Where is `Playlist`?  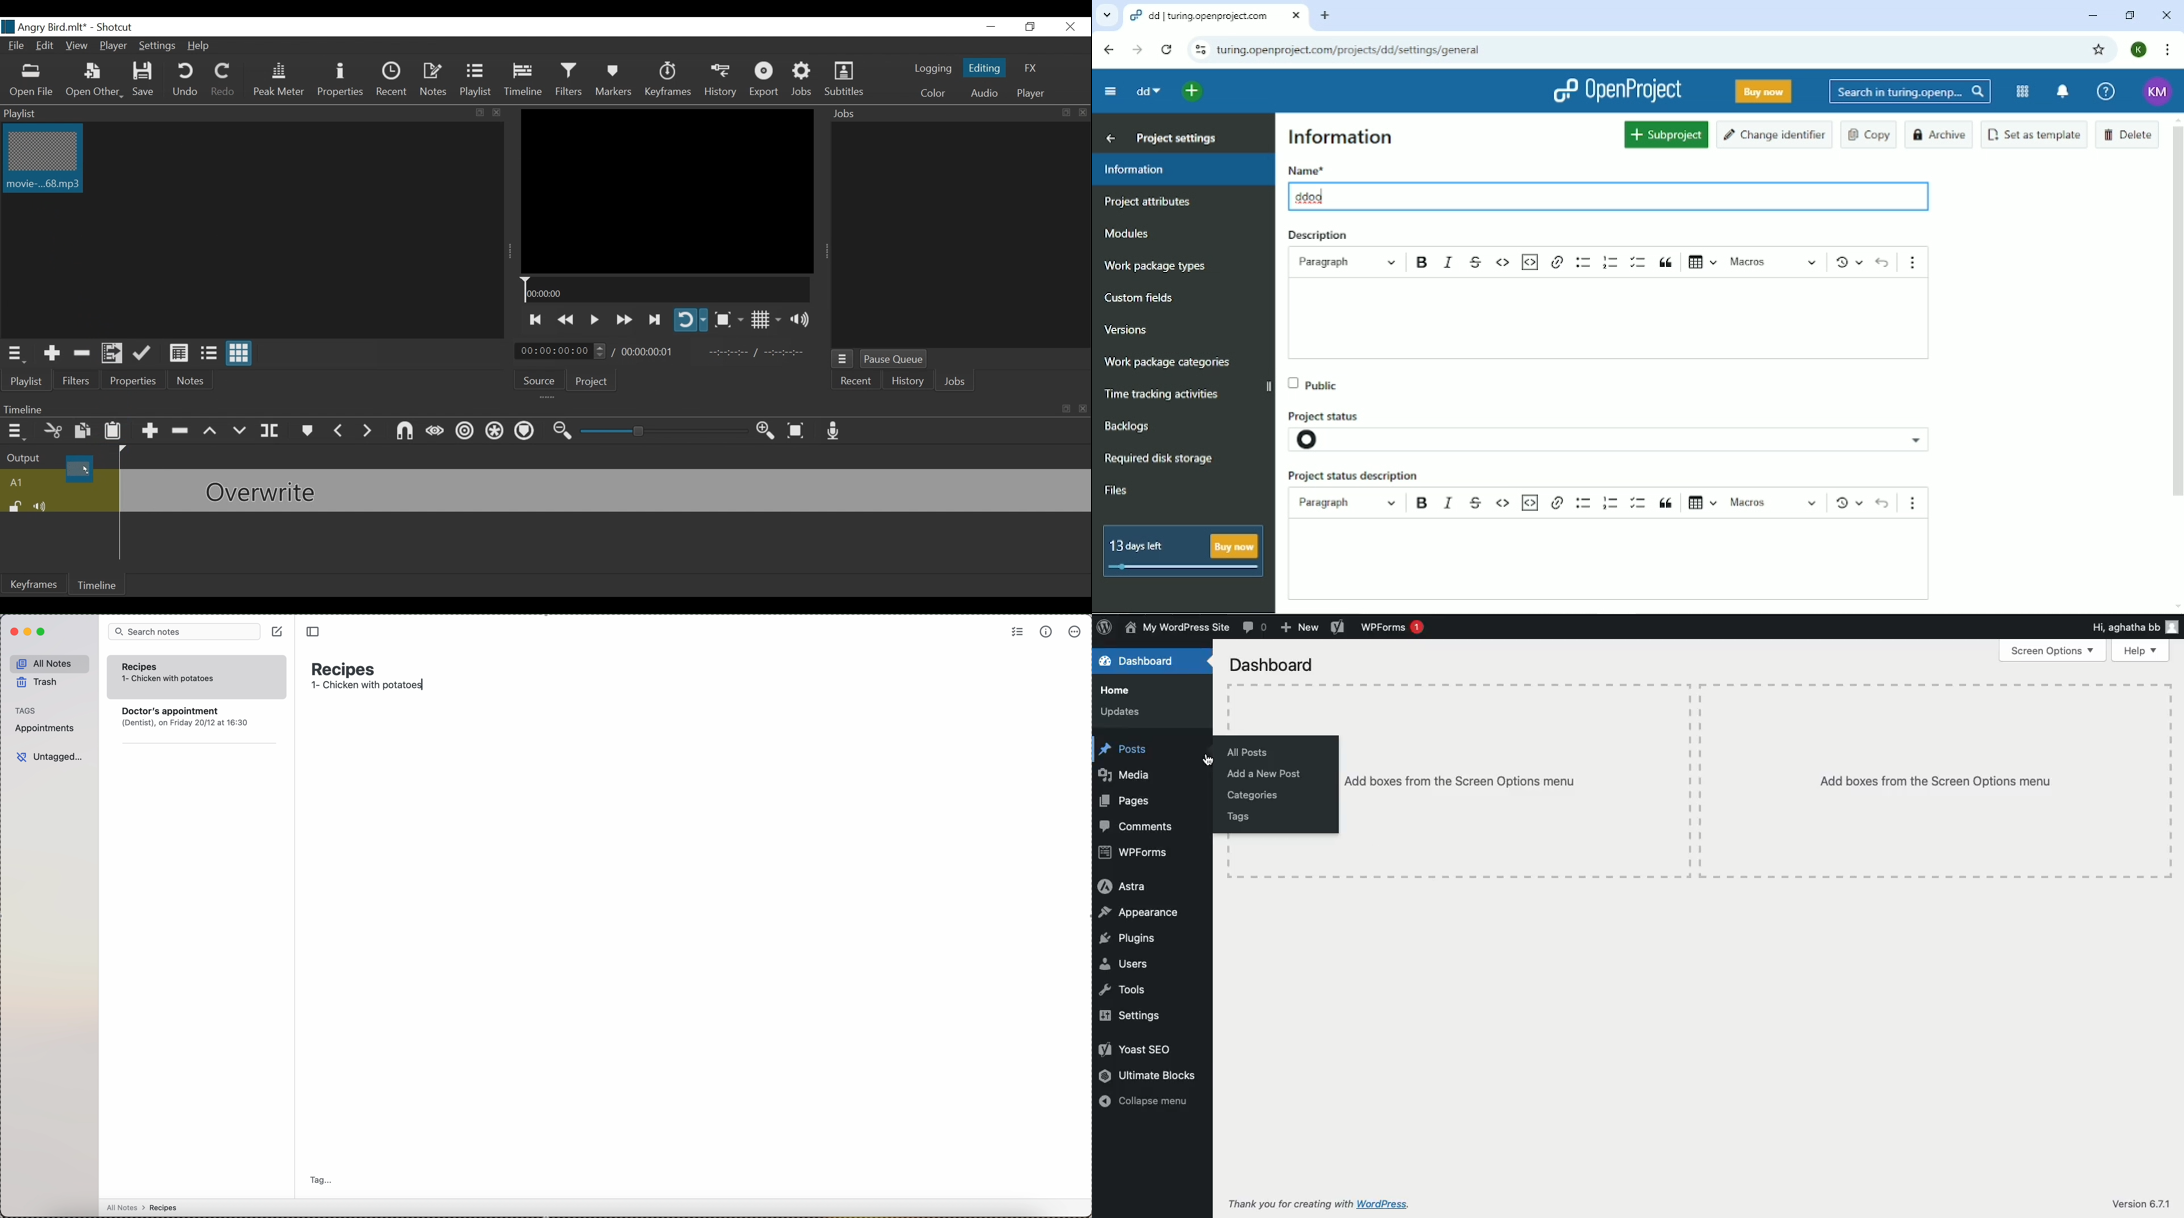 Playlist is located at coordinates (475, 80).